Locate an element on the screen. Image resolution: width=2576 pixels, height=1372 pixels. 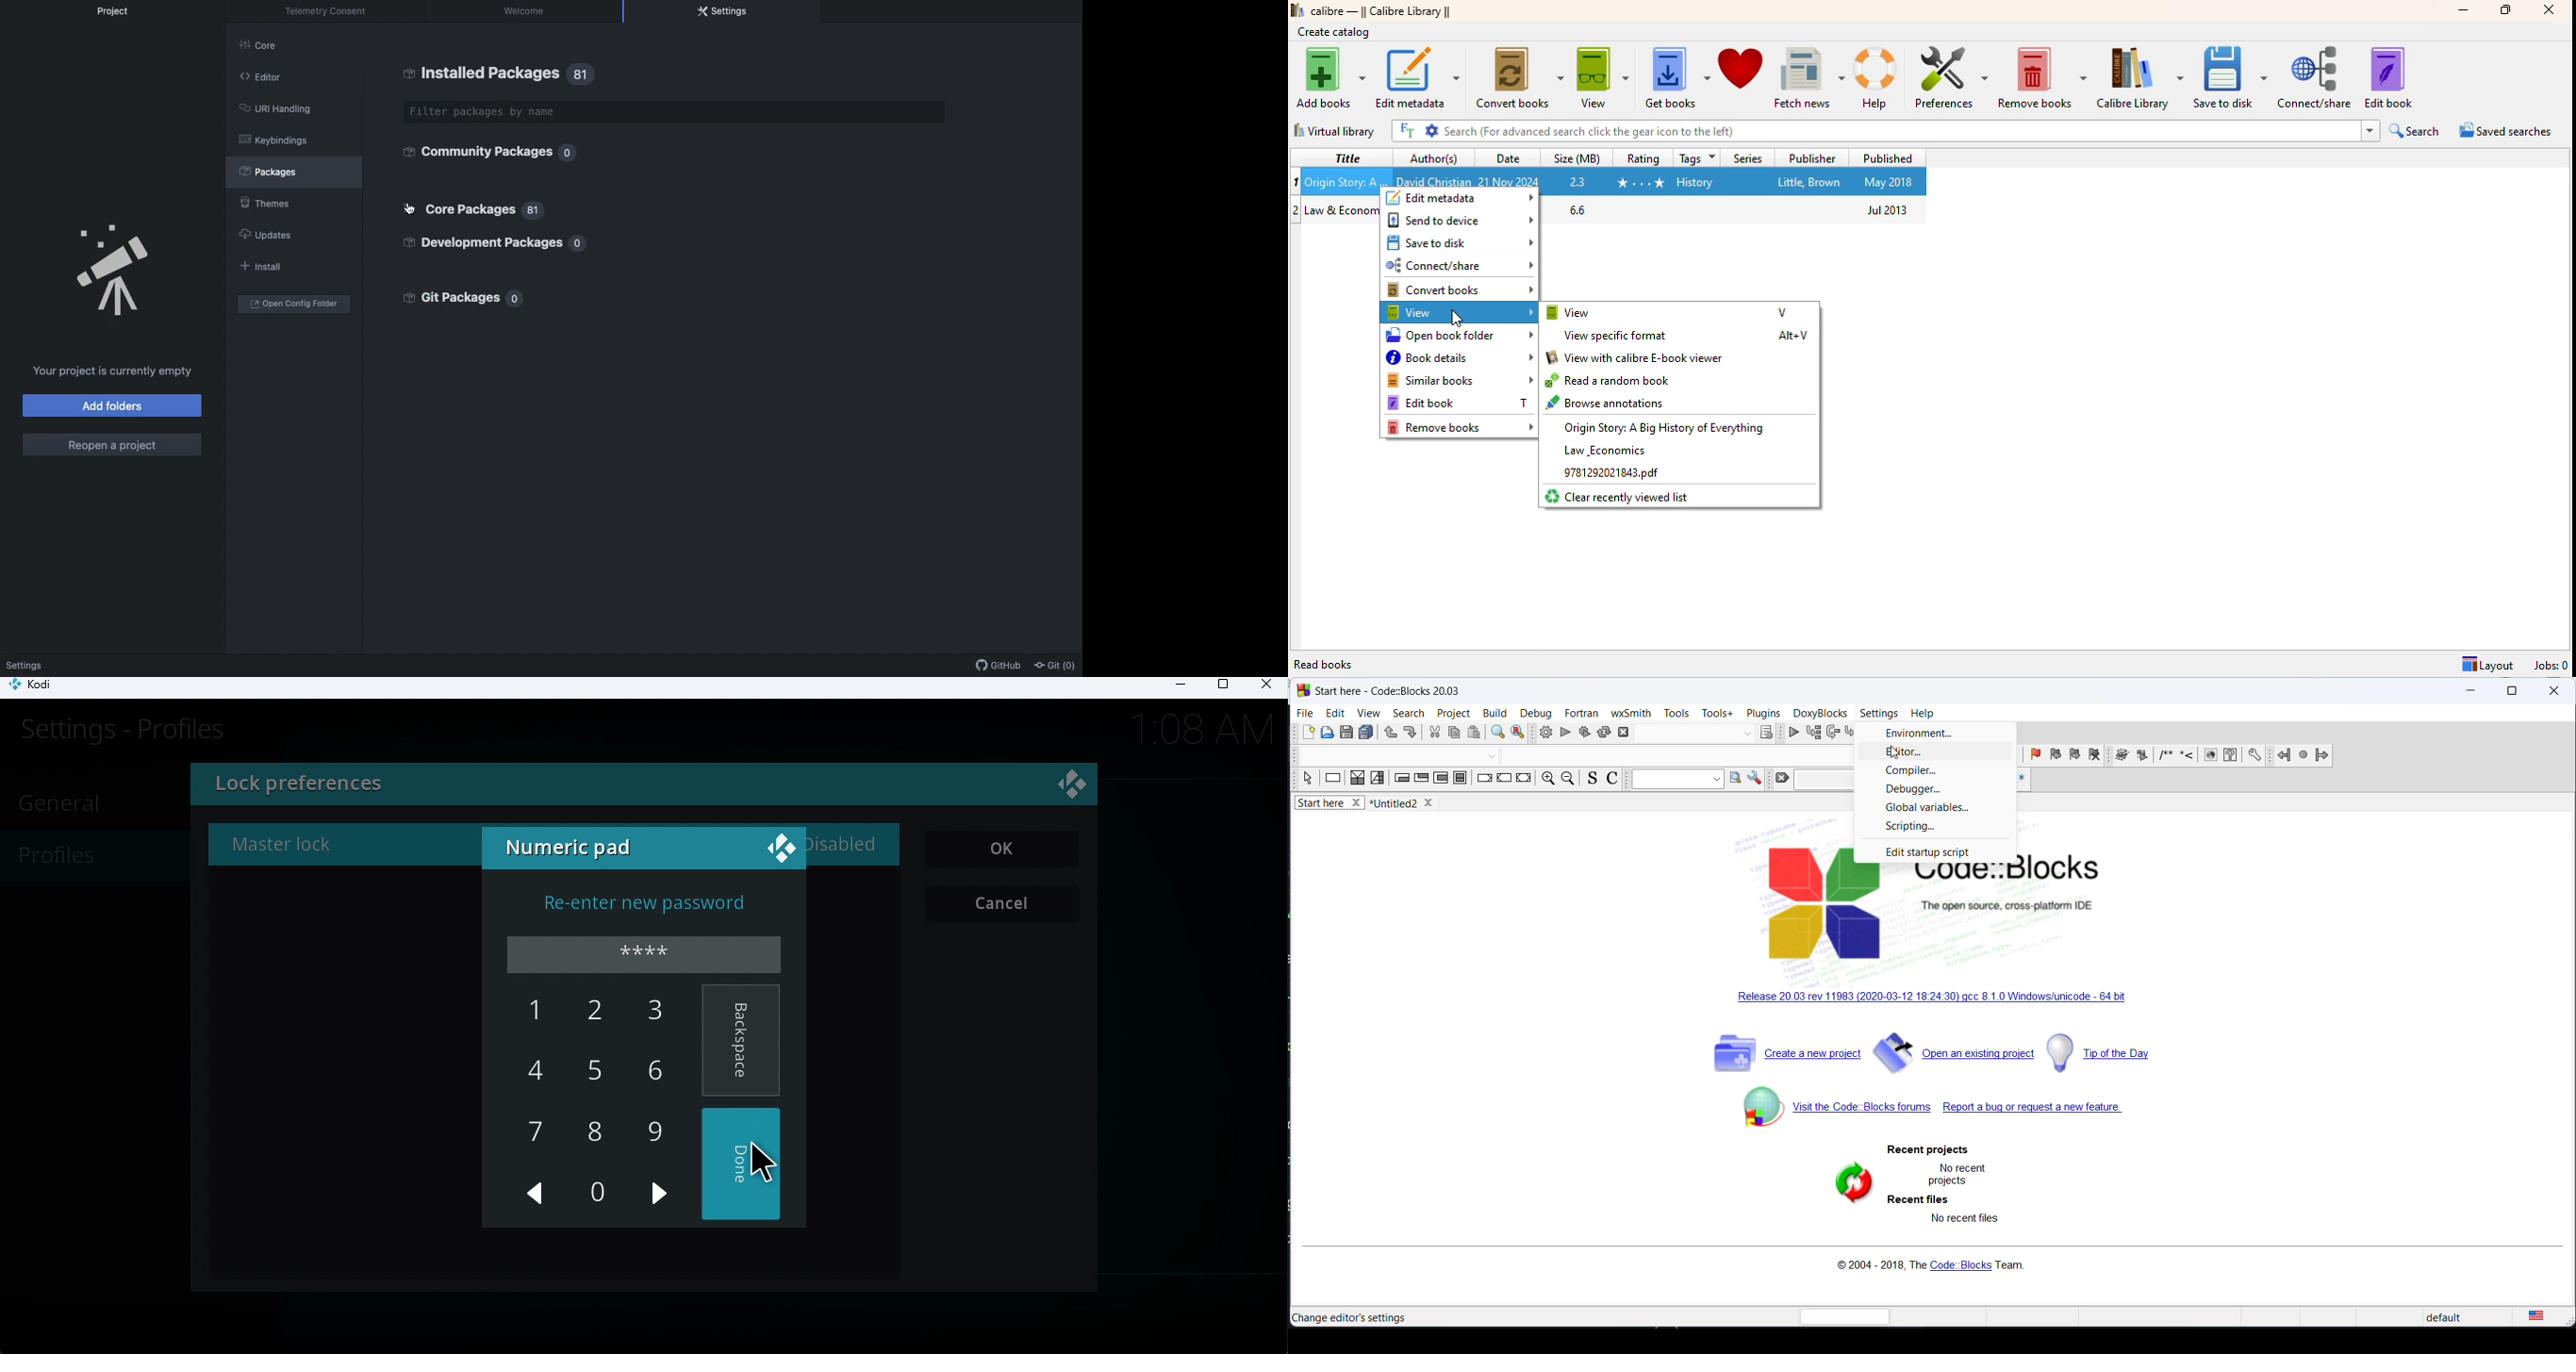
view is located at coordinates (1459, 312).